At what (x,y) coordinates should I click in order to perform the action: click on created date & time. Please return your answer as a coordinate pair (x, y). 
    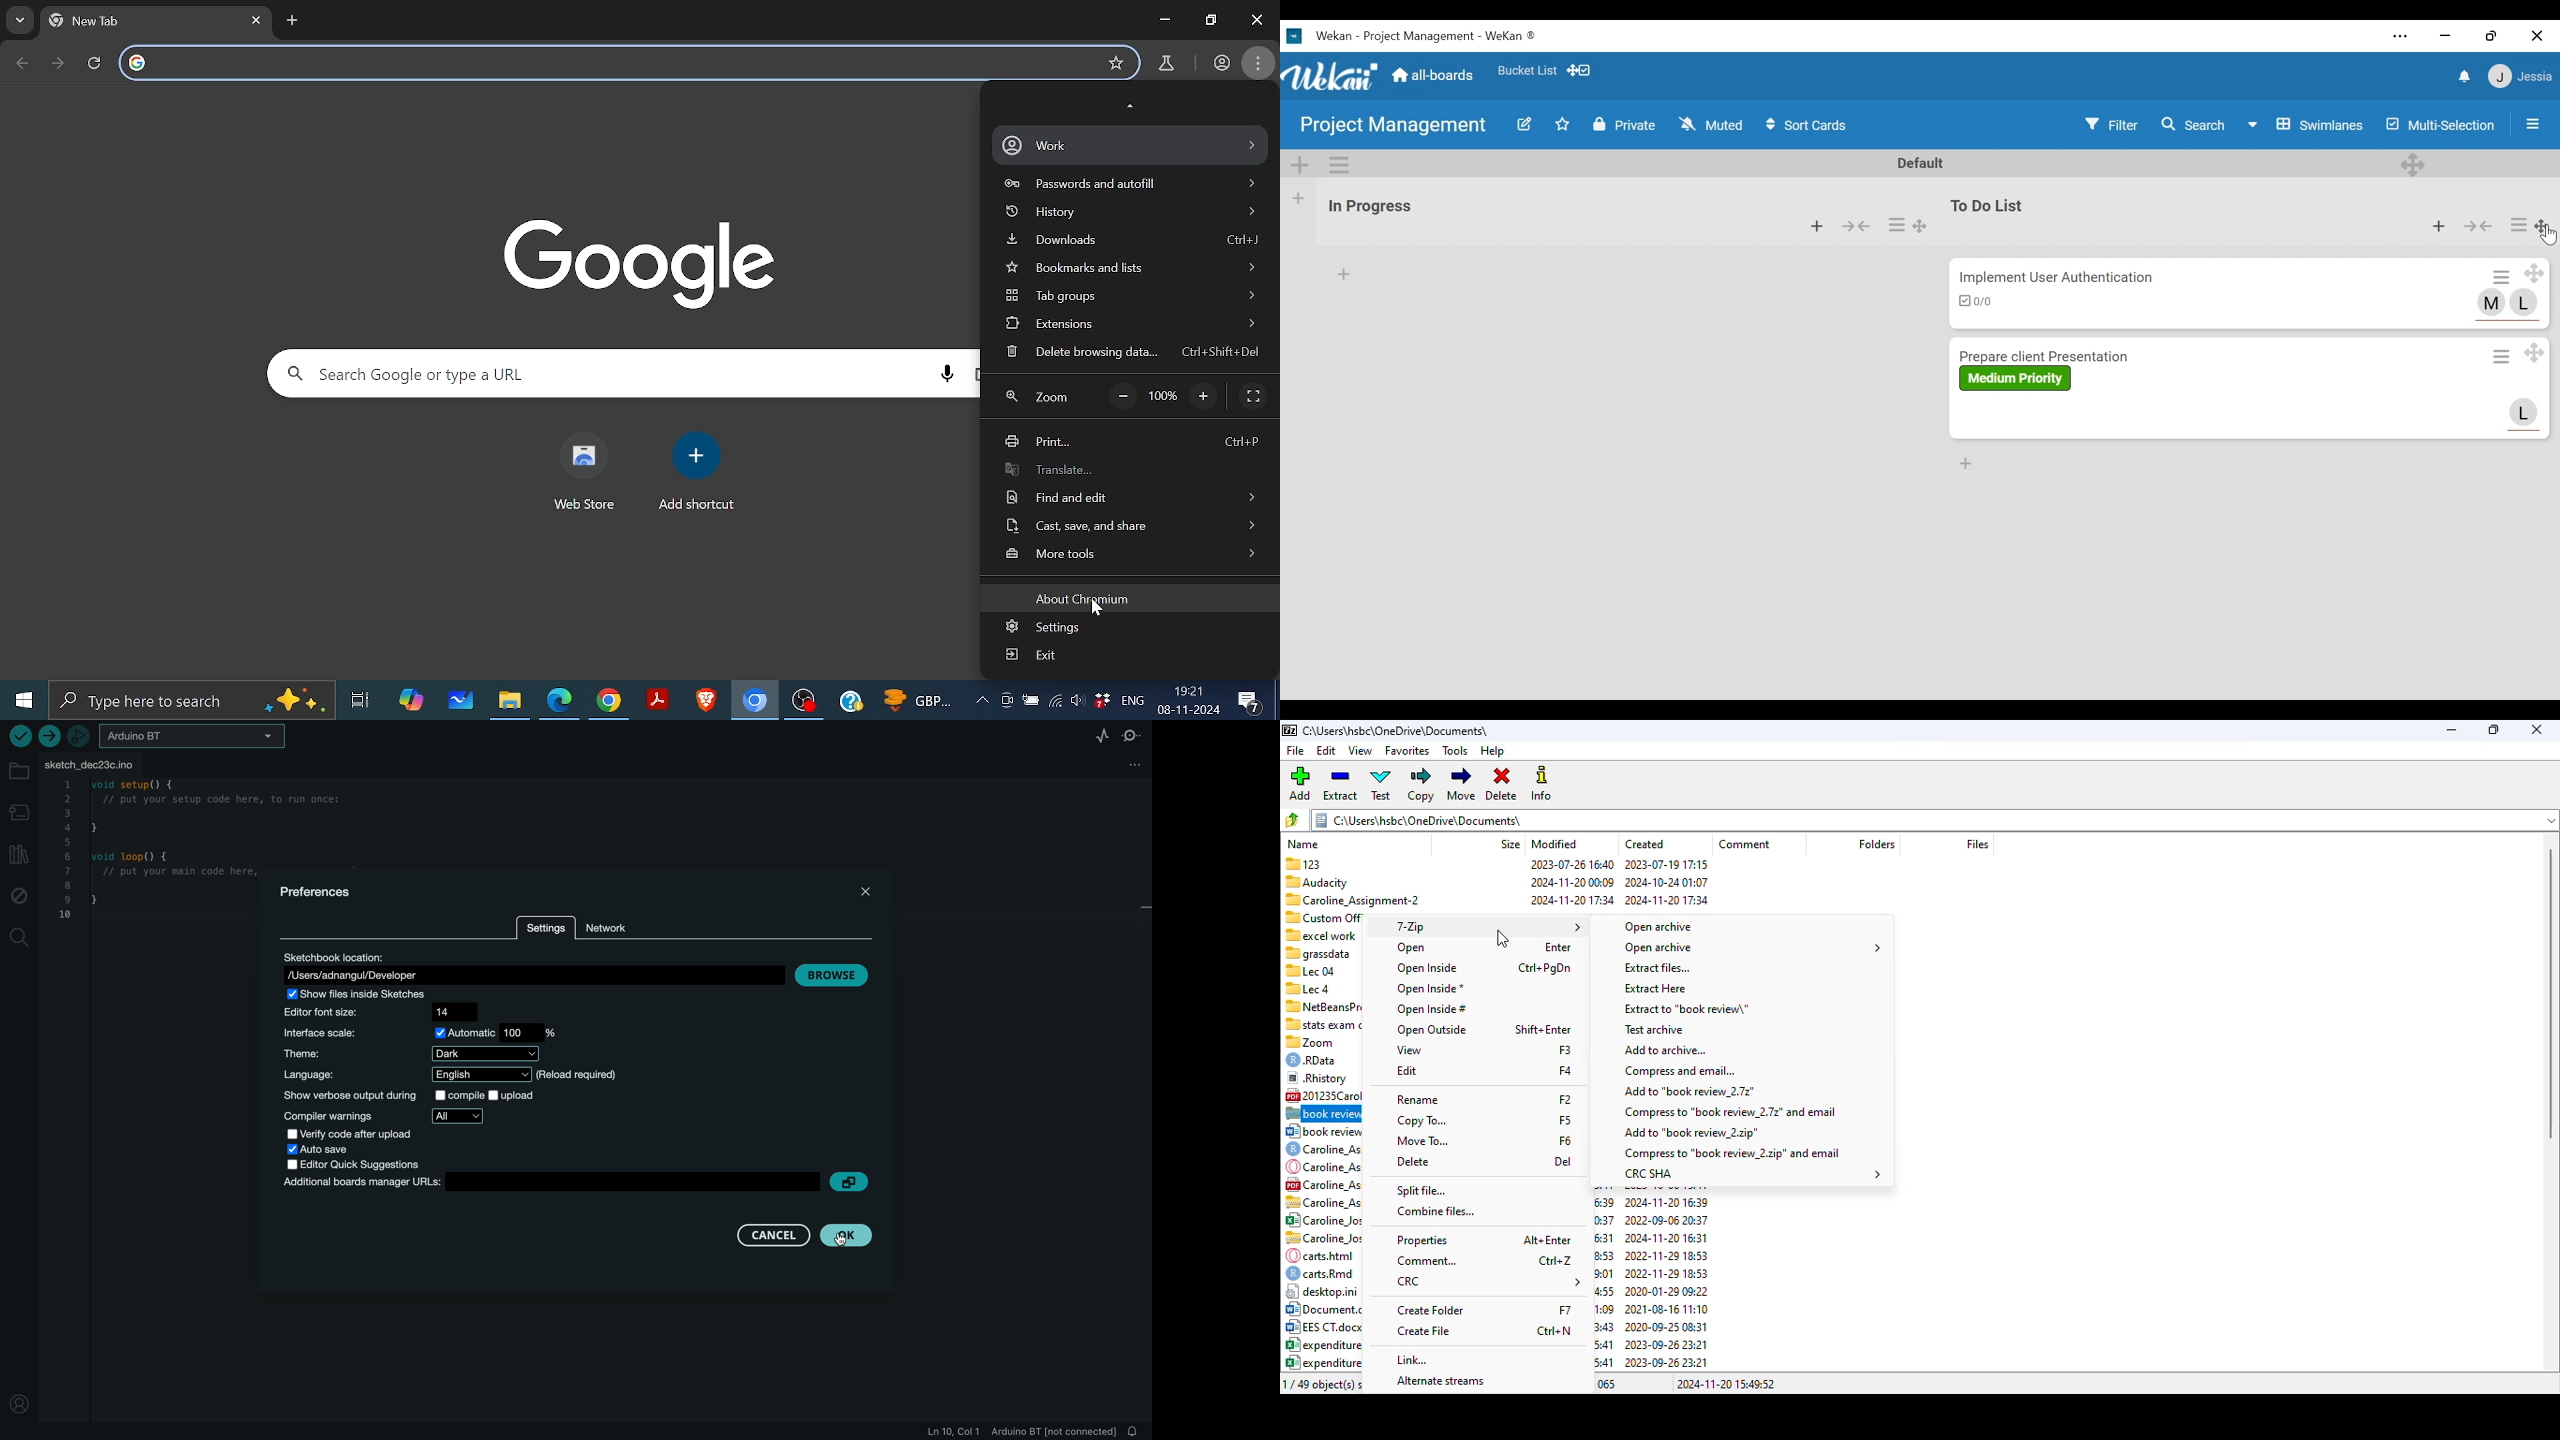
    Looking at the image, I should click on (1667, 885).